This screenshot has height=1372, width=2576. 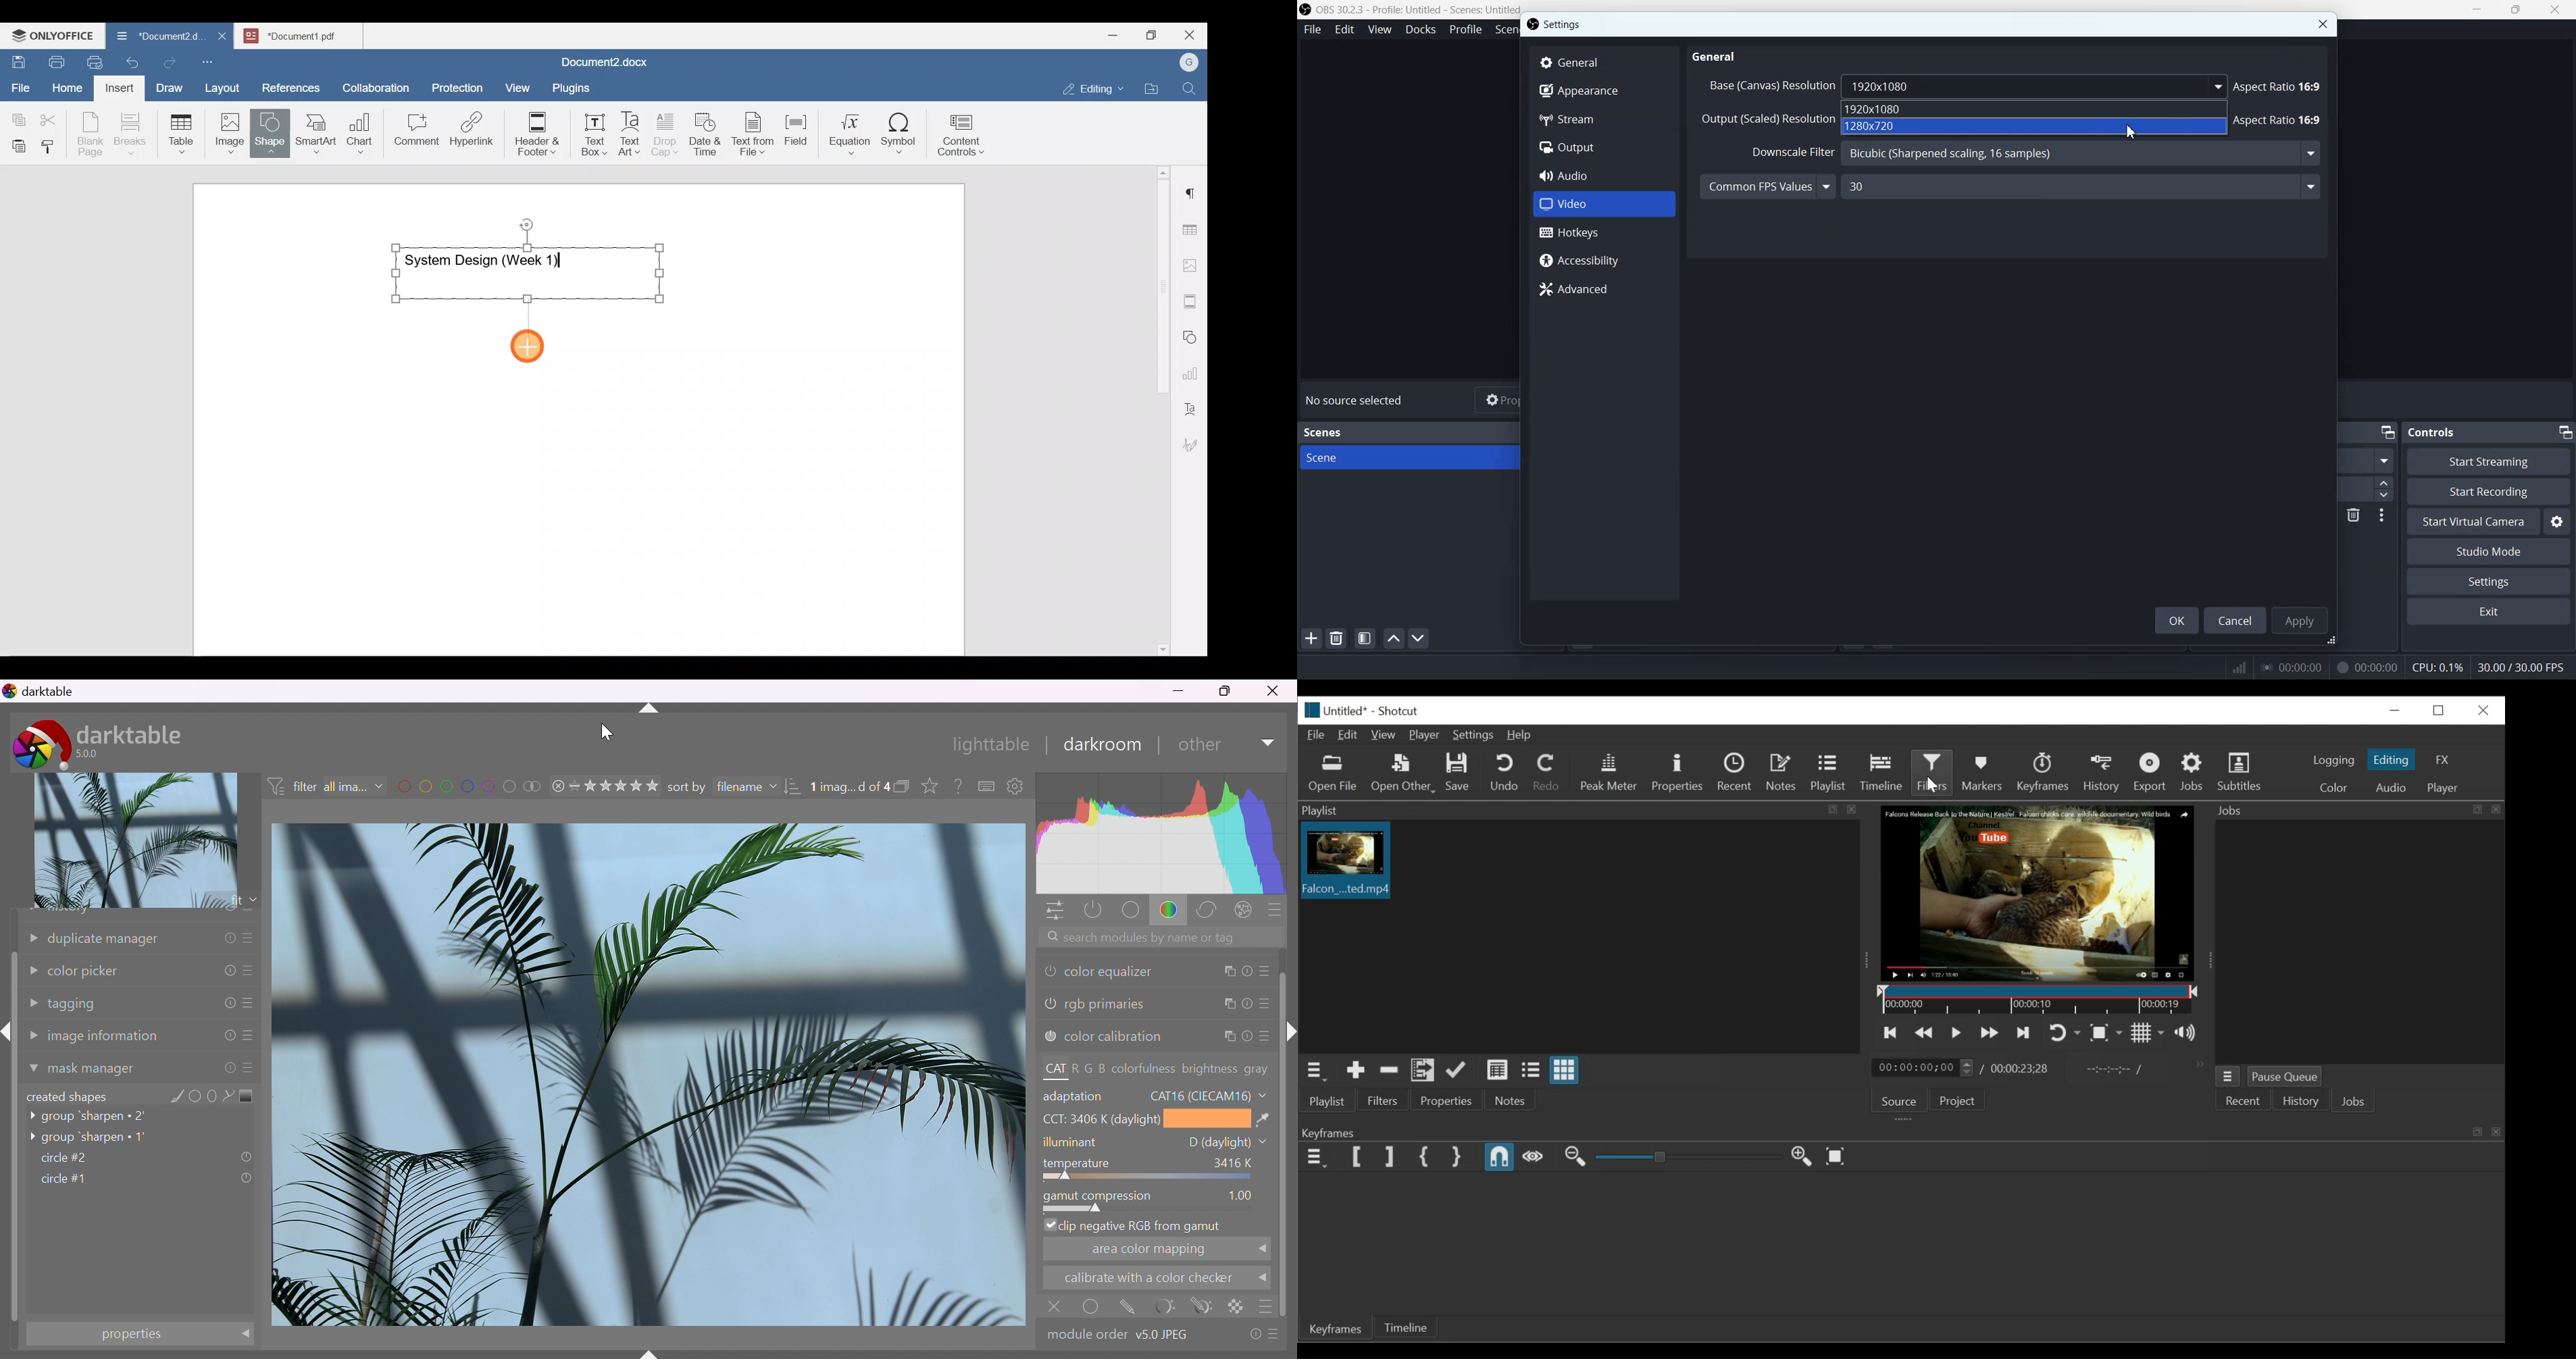 I want to click on Playlist menu, so click(x=1327, y=1102).